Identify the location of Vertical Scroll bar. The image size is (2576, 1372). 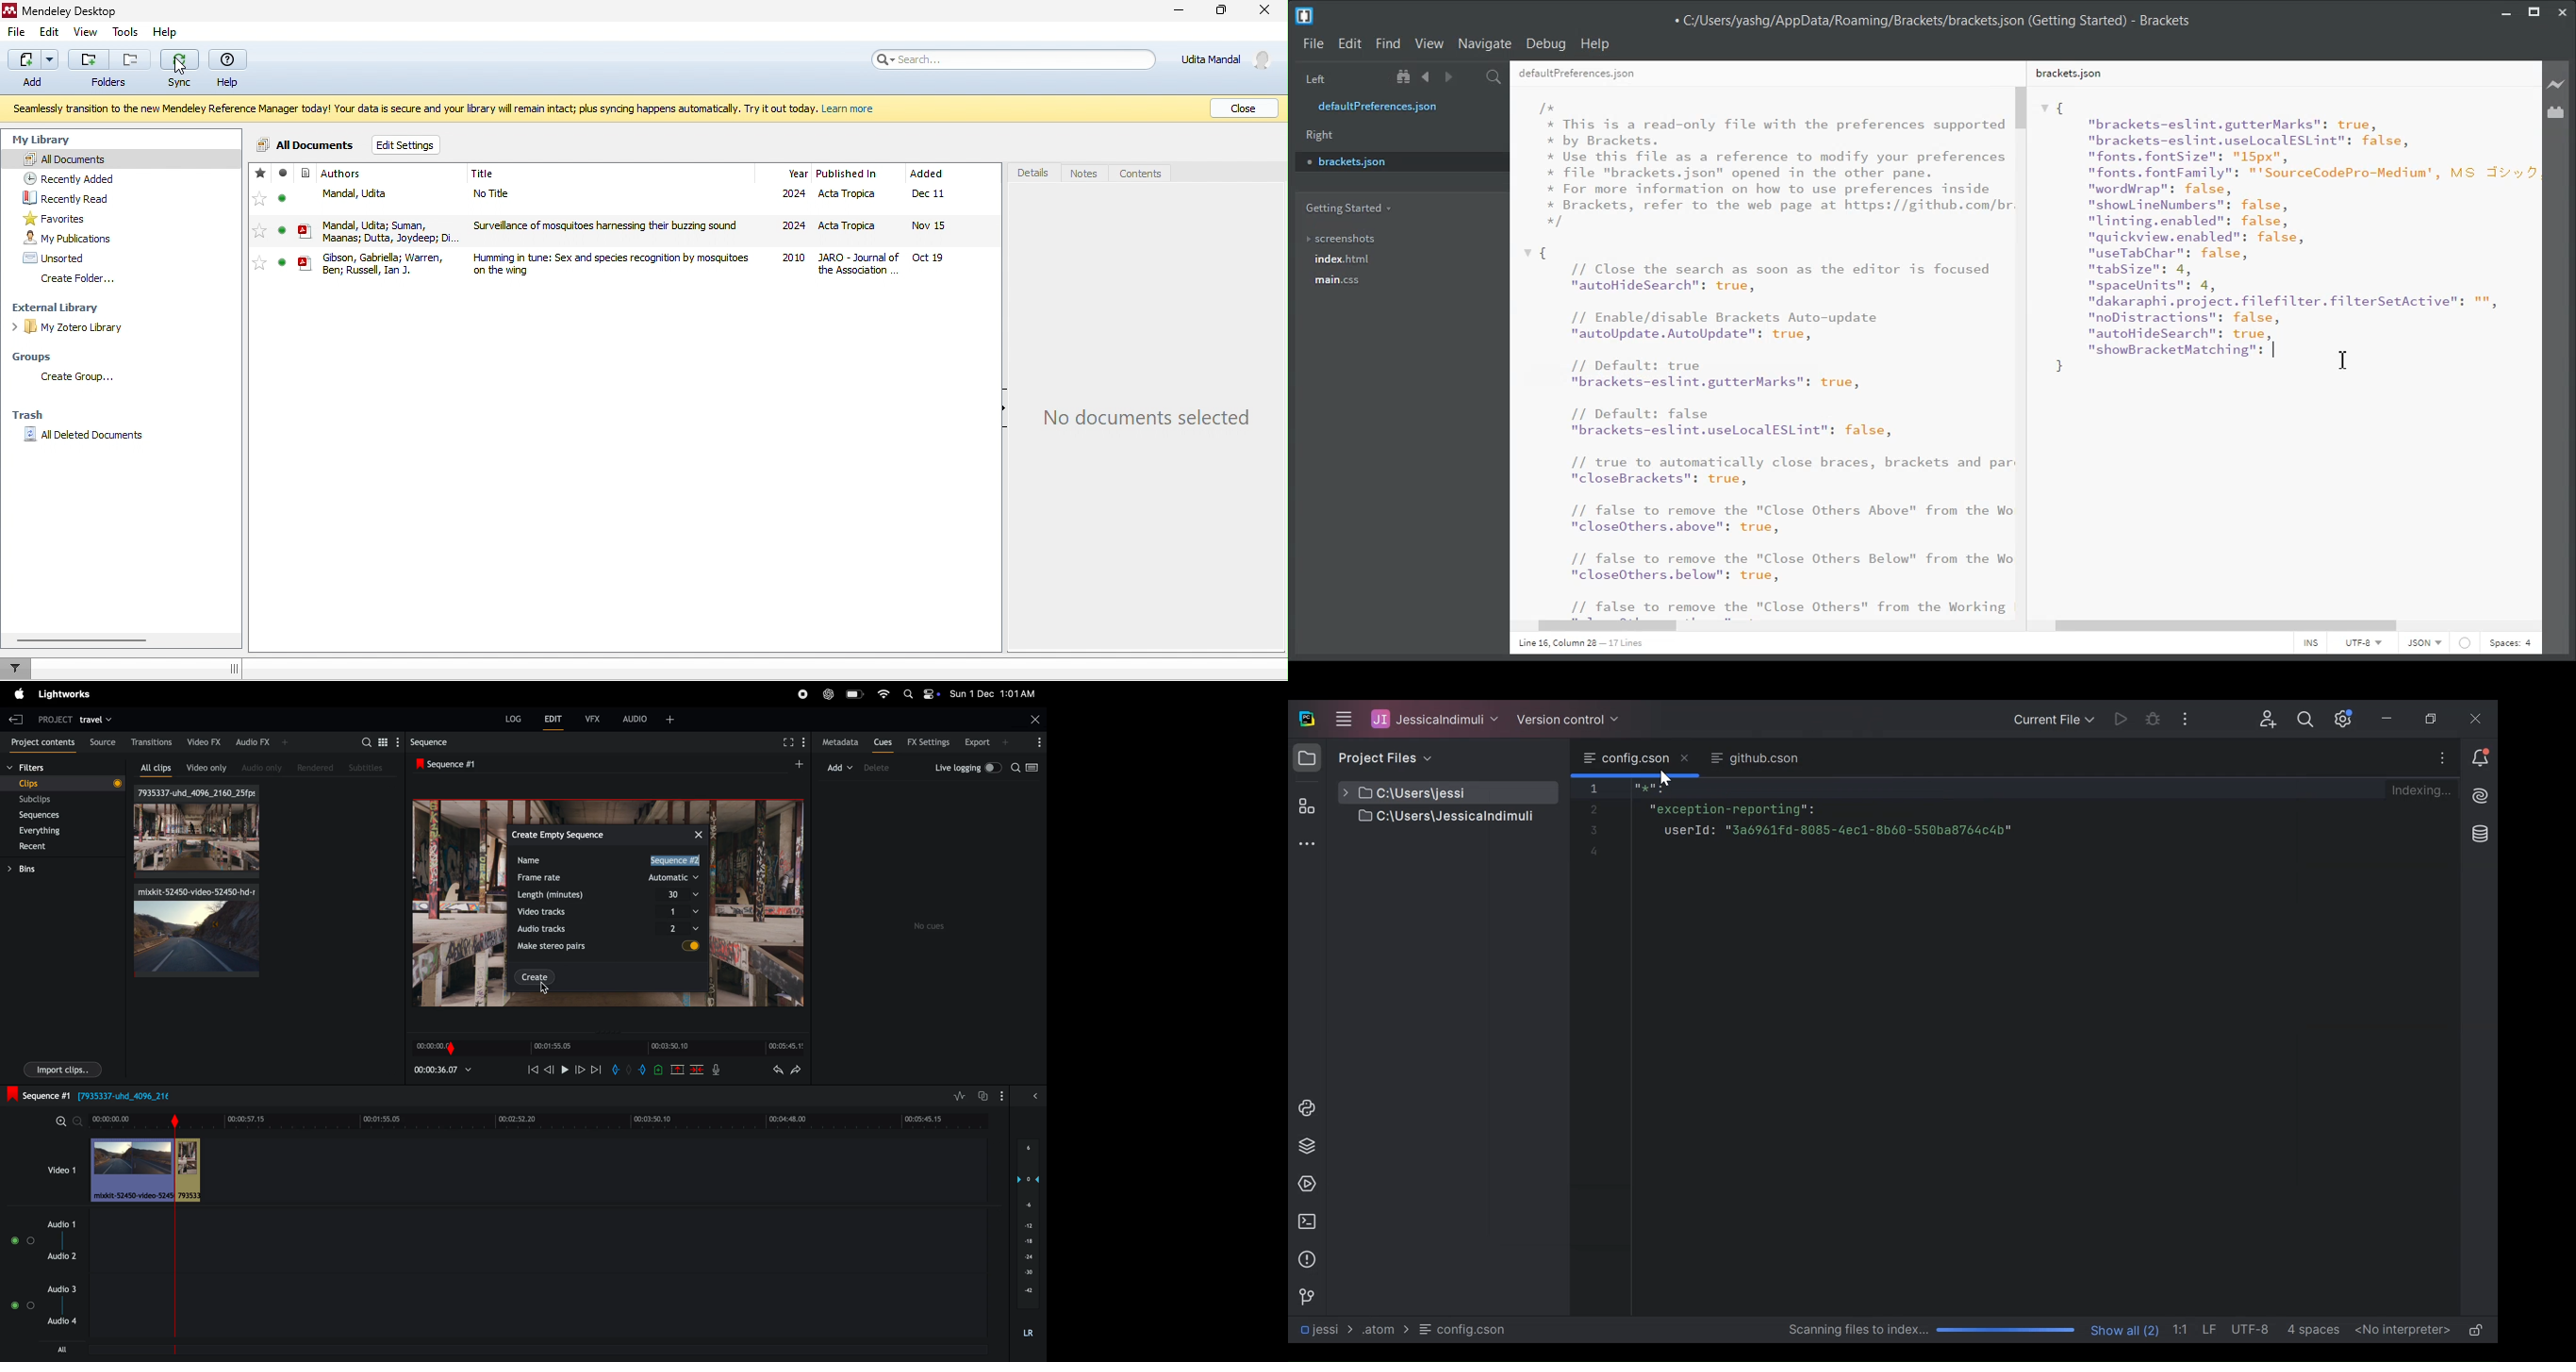
(2024, 351).